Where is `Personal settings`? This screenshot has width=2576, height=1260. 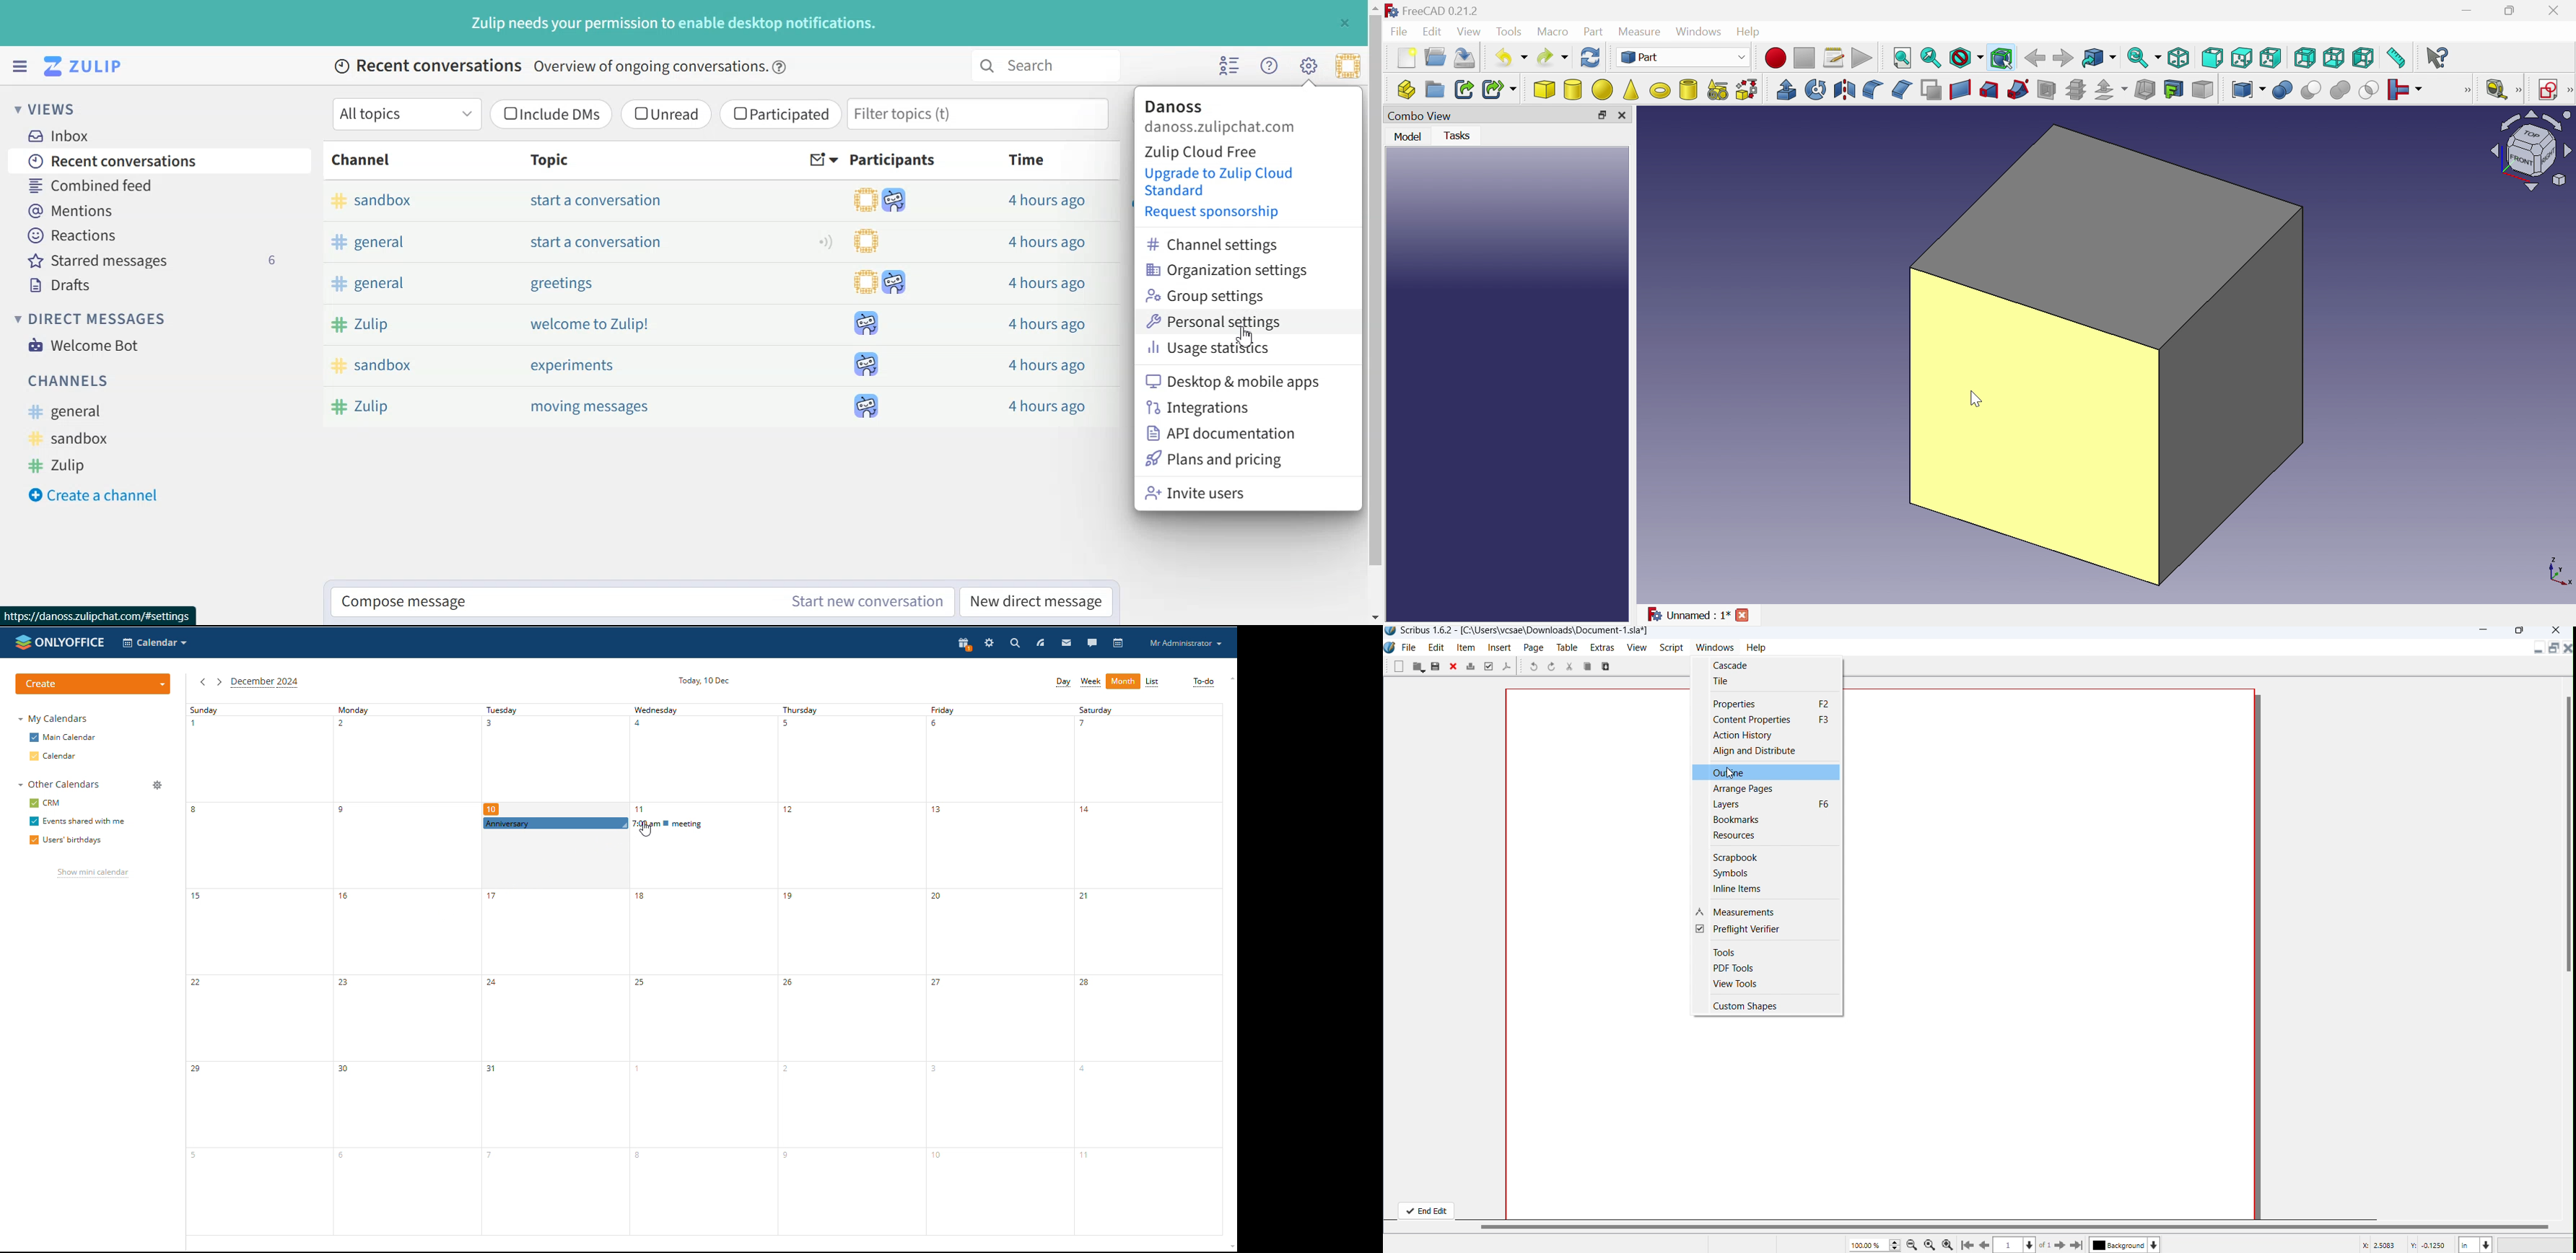
Personal settings is located at coordinates (1230, 321).